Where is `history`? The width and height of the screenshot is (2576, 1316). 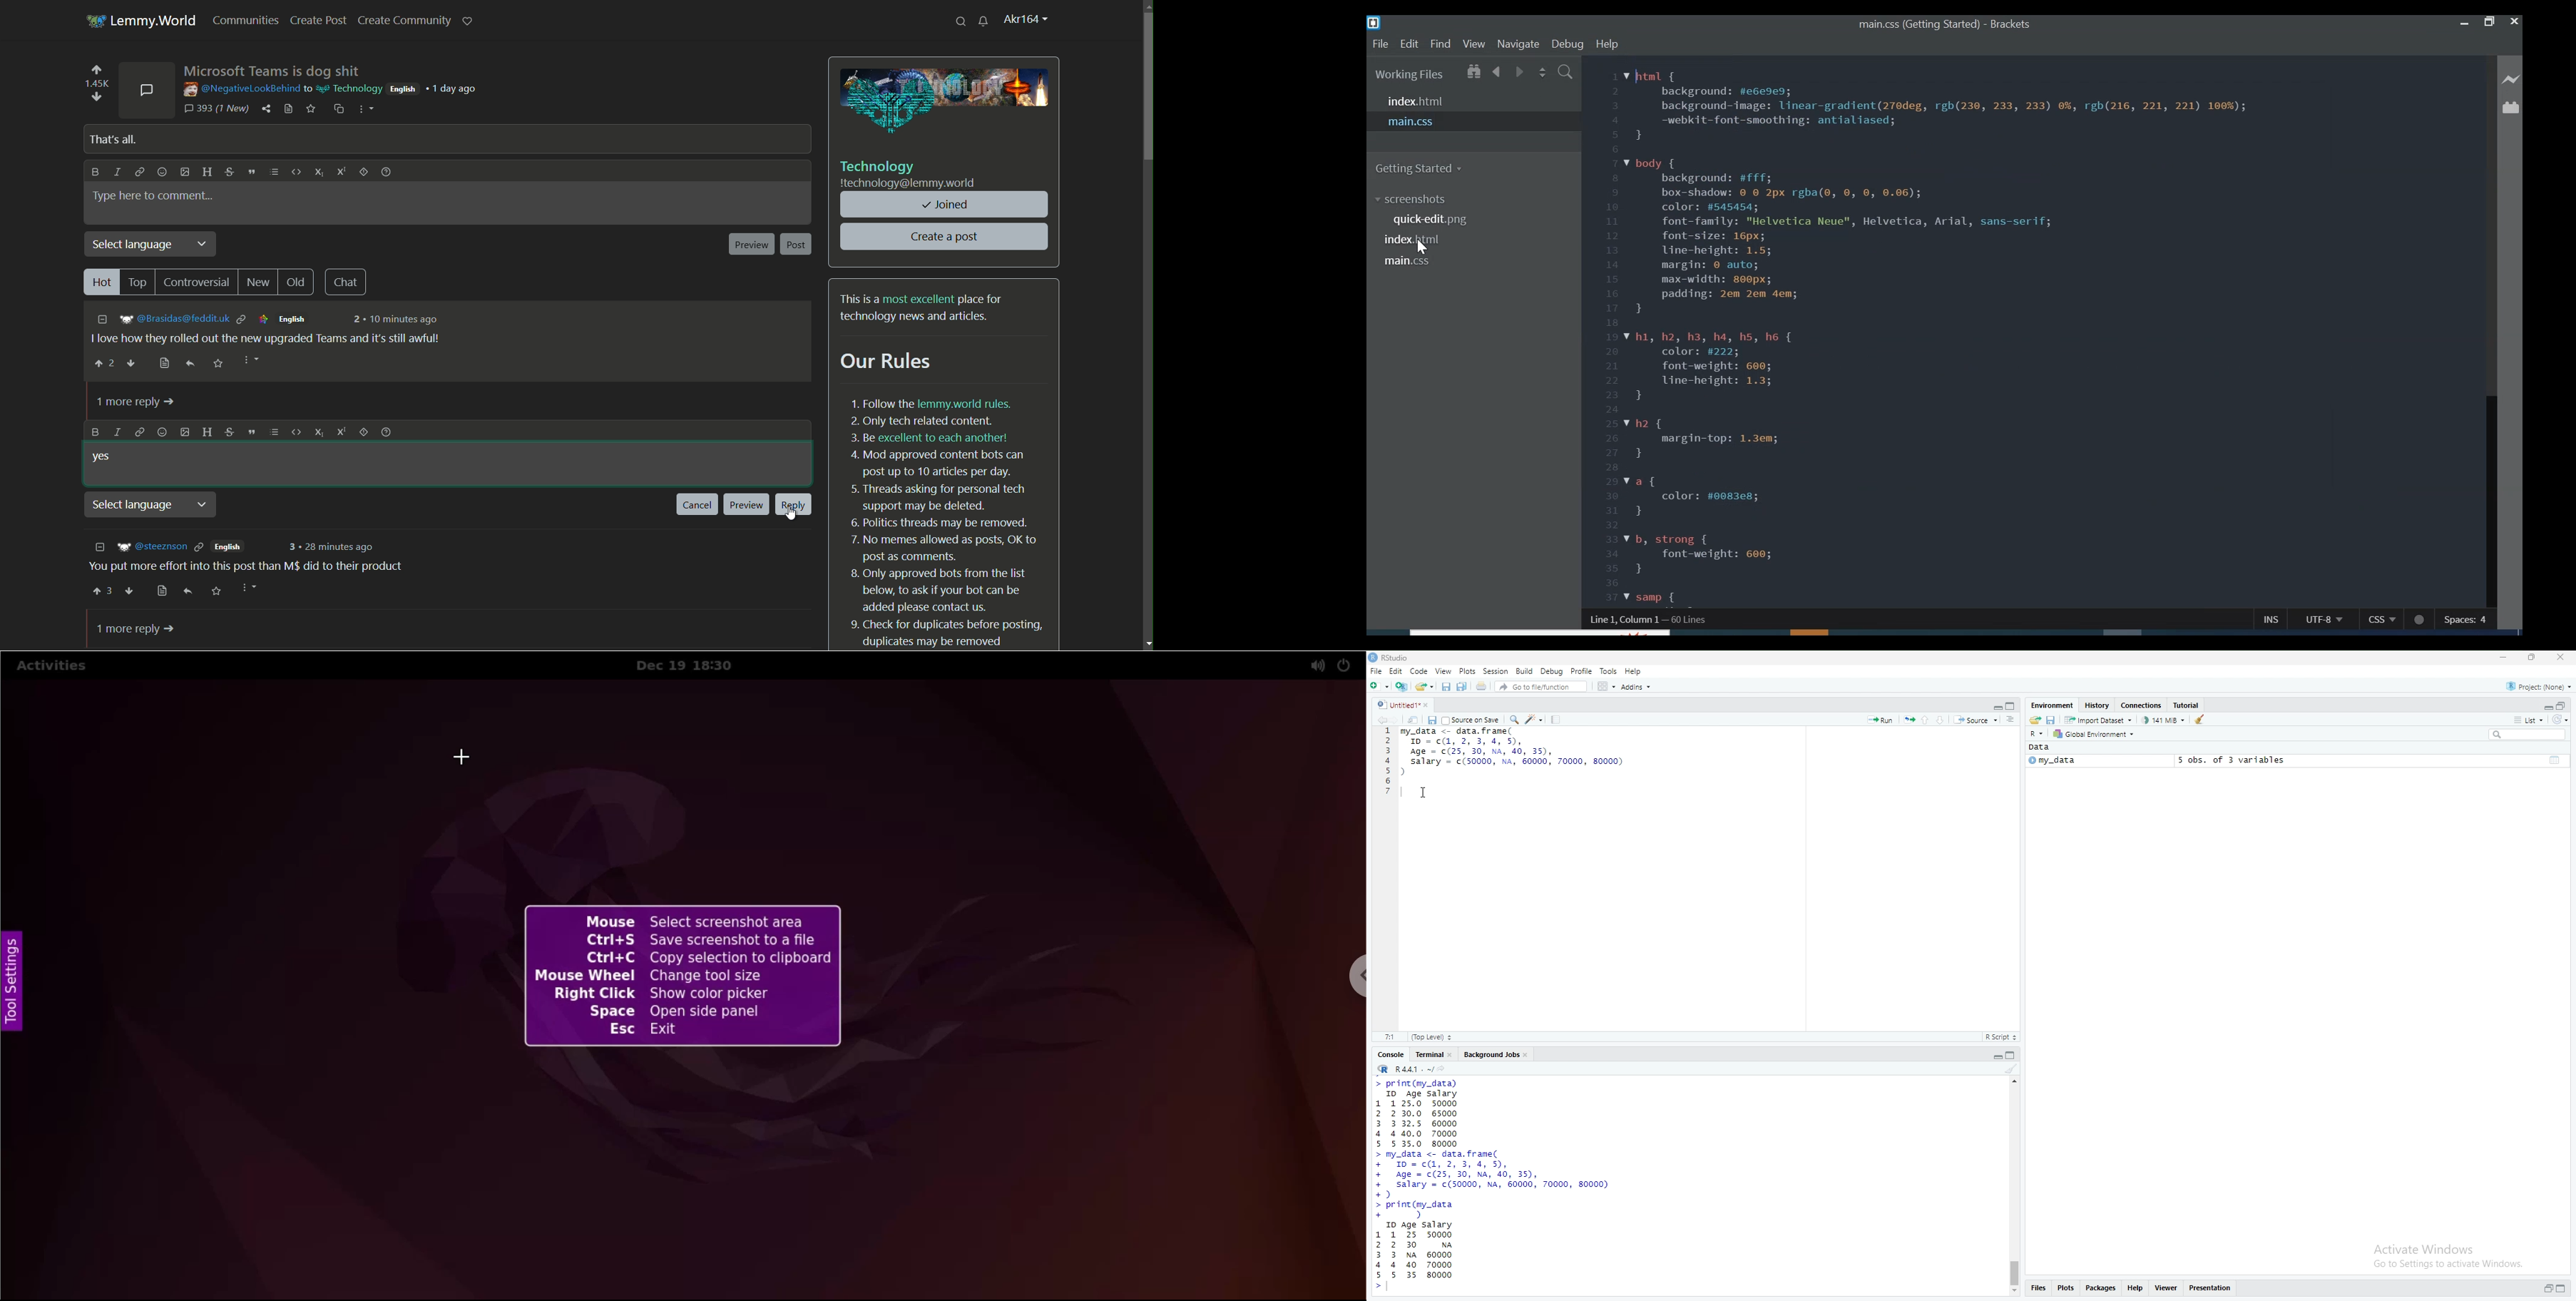
history is located at coordinates (2098, 705).